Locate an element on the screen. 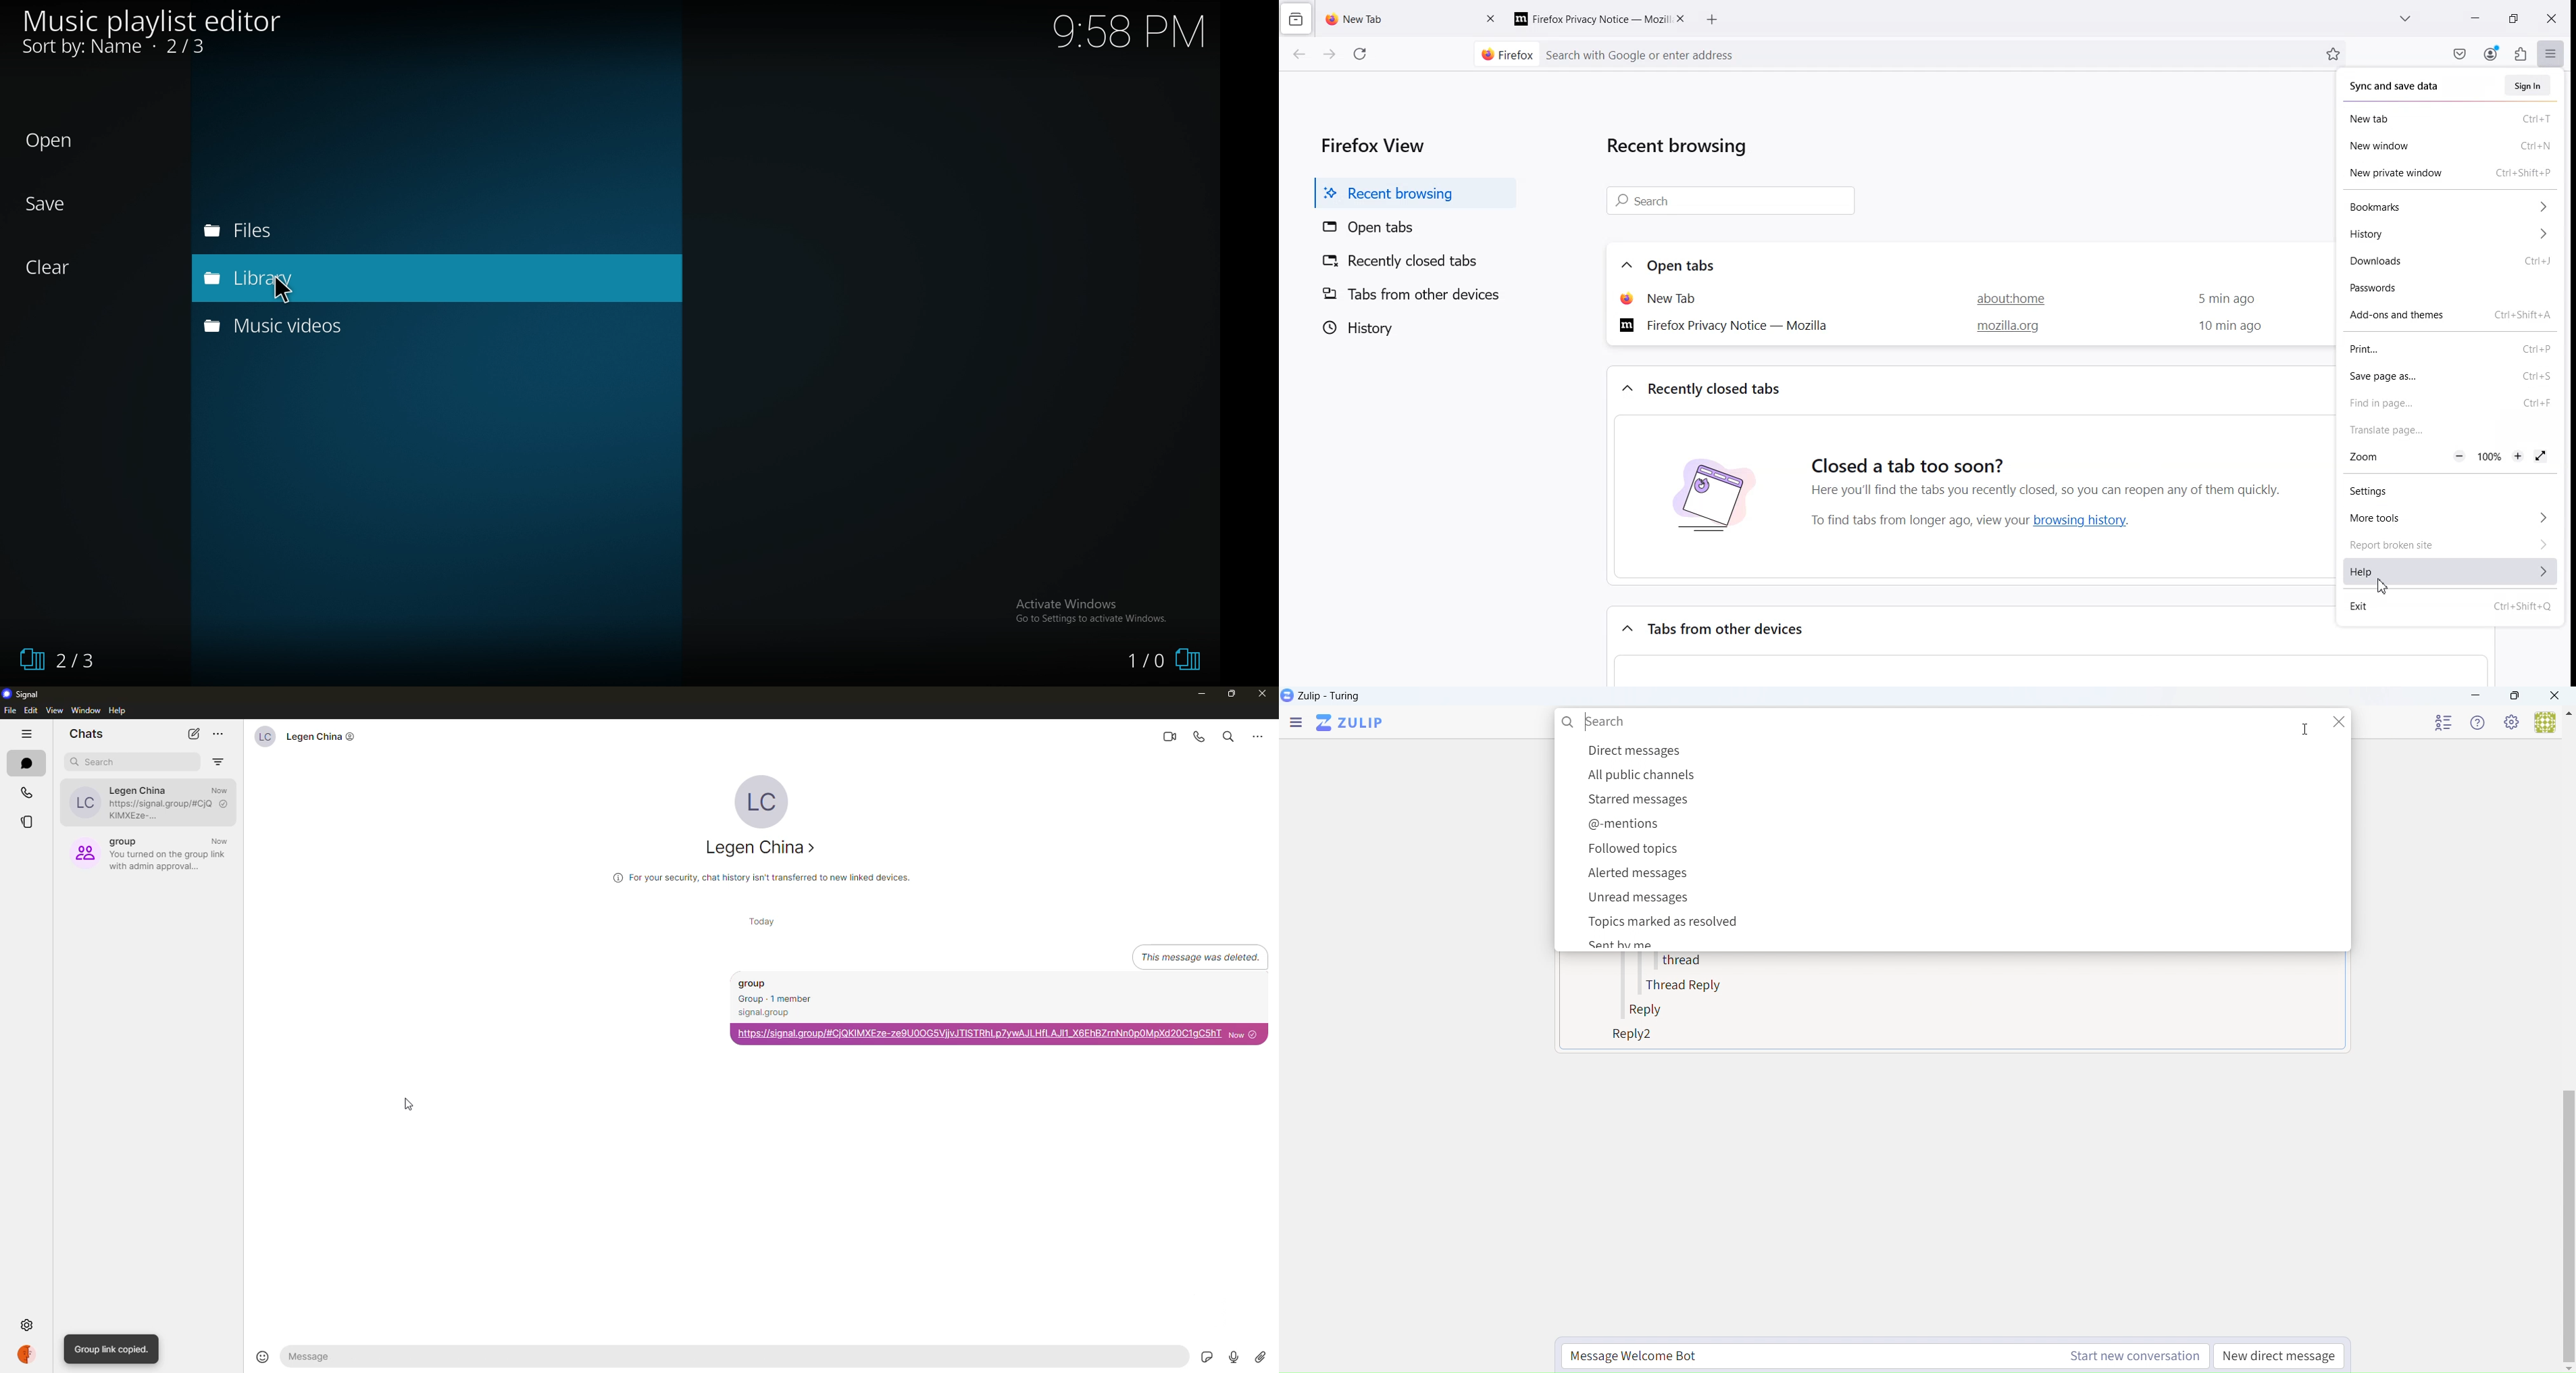 This screenshot has width=2576, height=1400. Message Welcome Bot is located at coordinates (1882, 1353).